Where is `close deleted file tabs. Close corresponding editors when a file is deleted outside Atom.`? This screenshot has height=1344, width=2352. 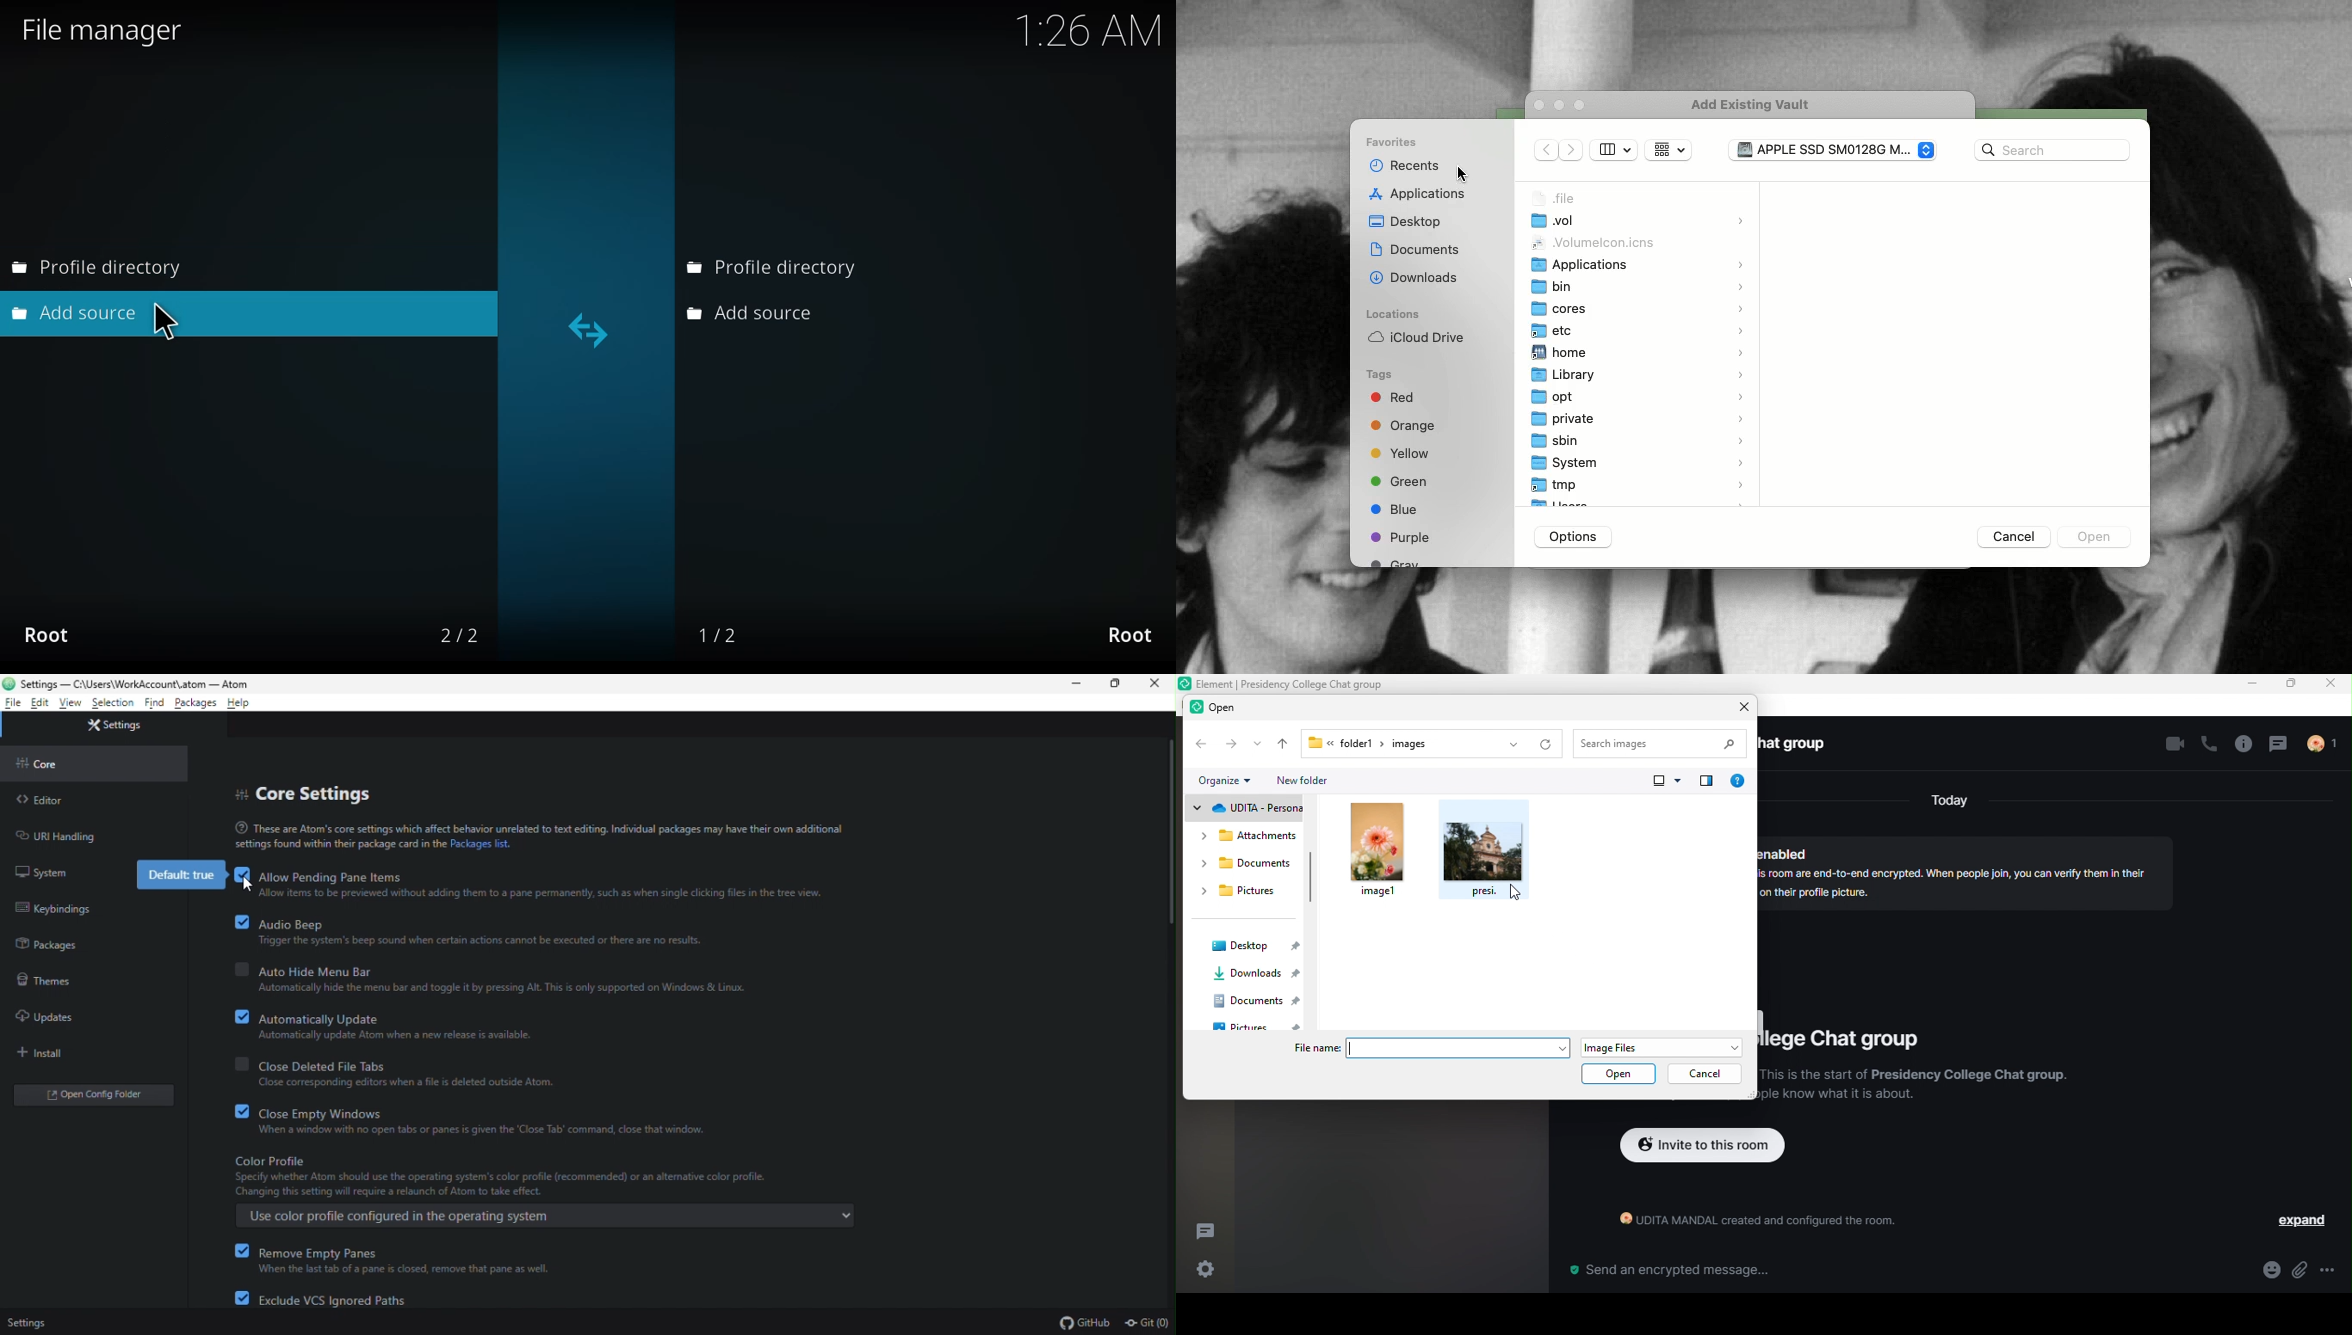 close deleted file tabs. Close corresponding editors when a file is deleted outside Atom. is located at coordinates (393, 1072).